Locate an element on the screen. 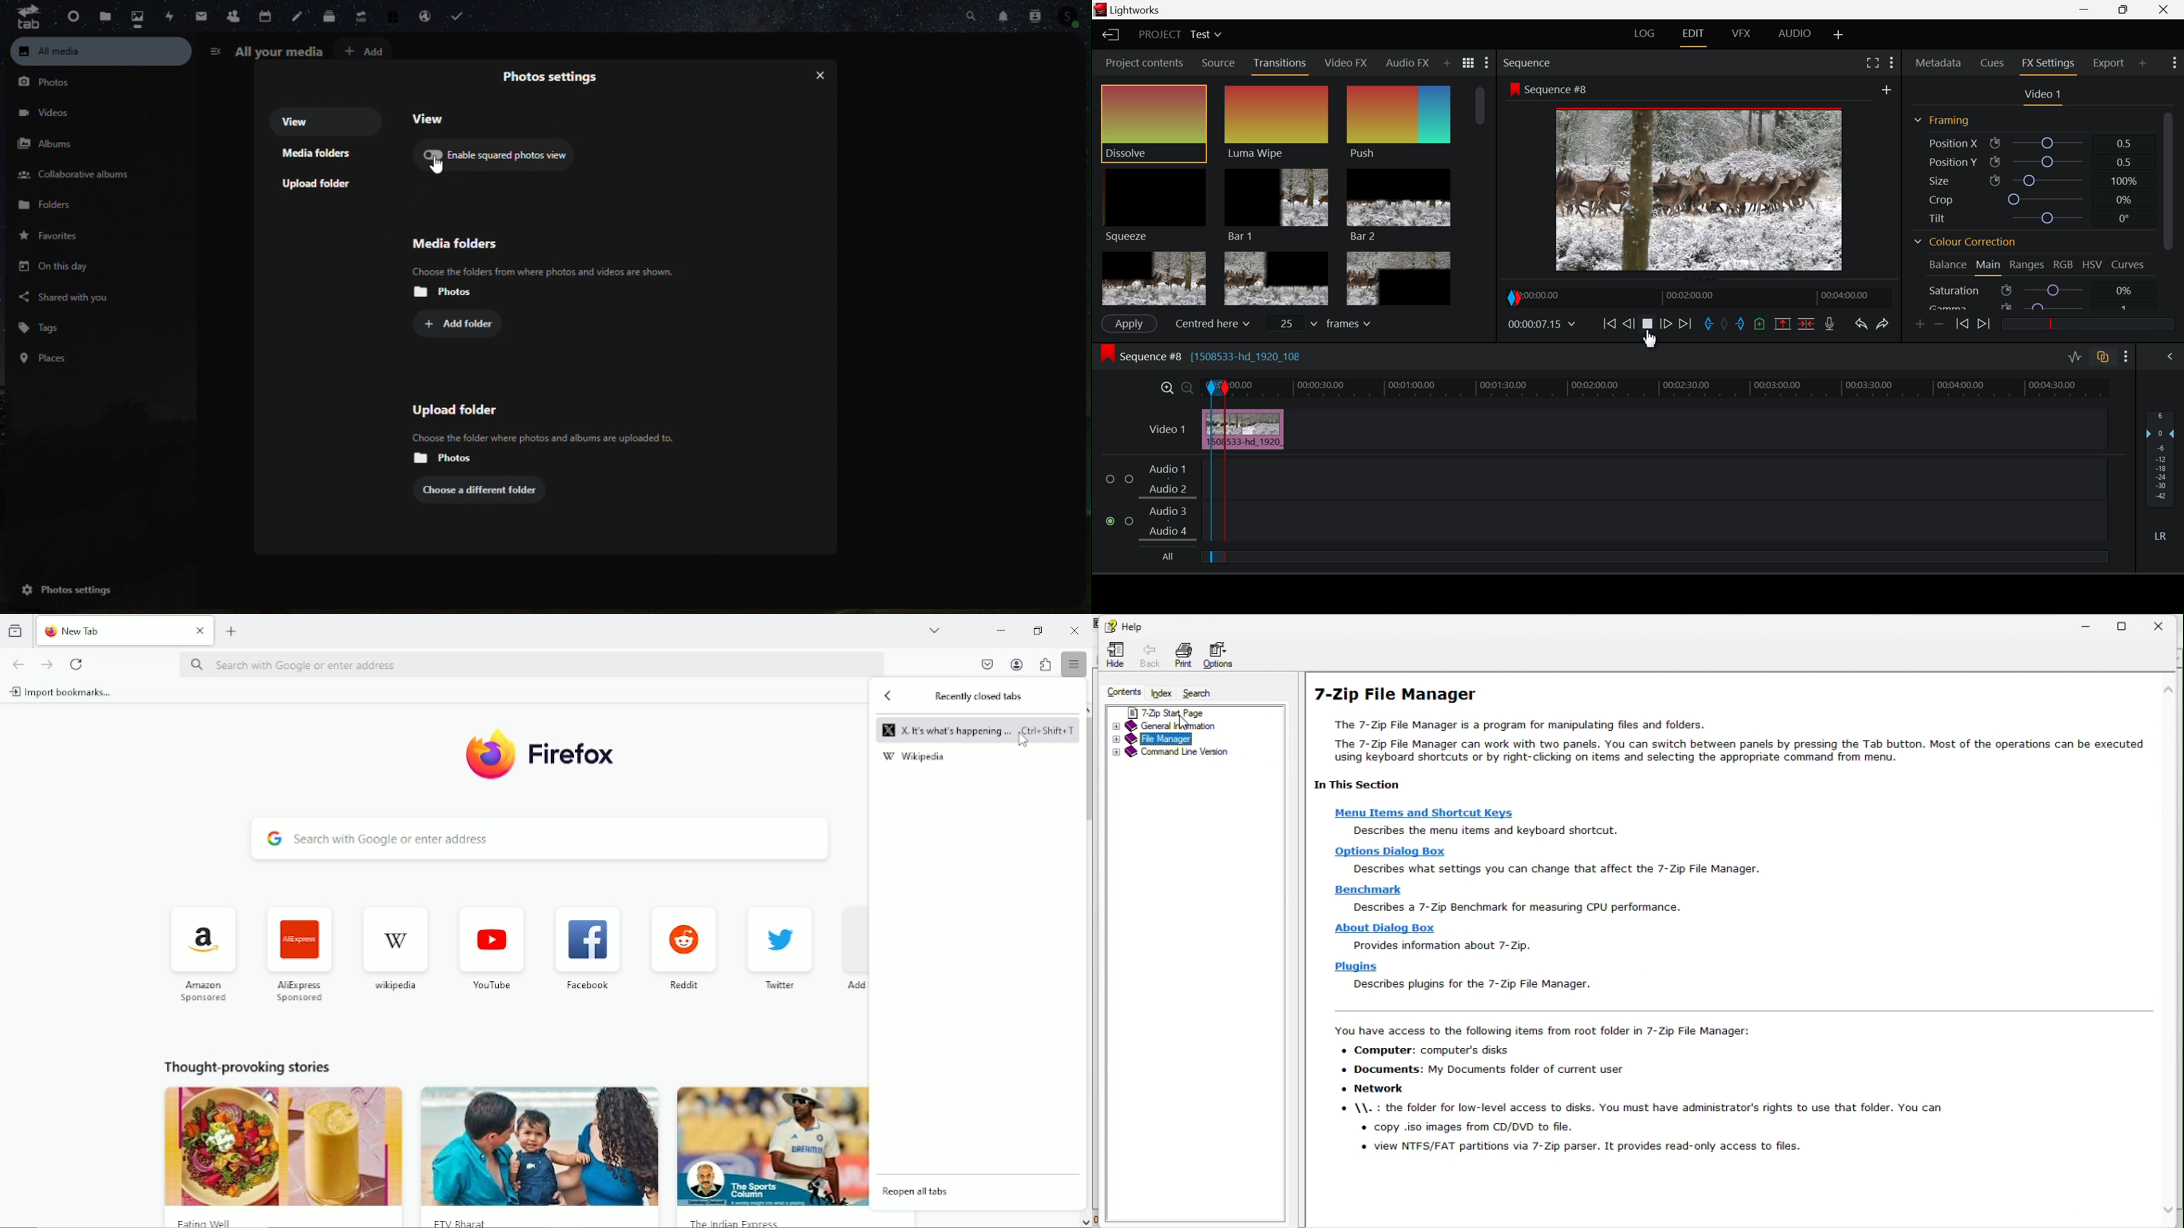 This screenshot has width=2184, height=1232. To End is located at coordinates (1686, 326).